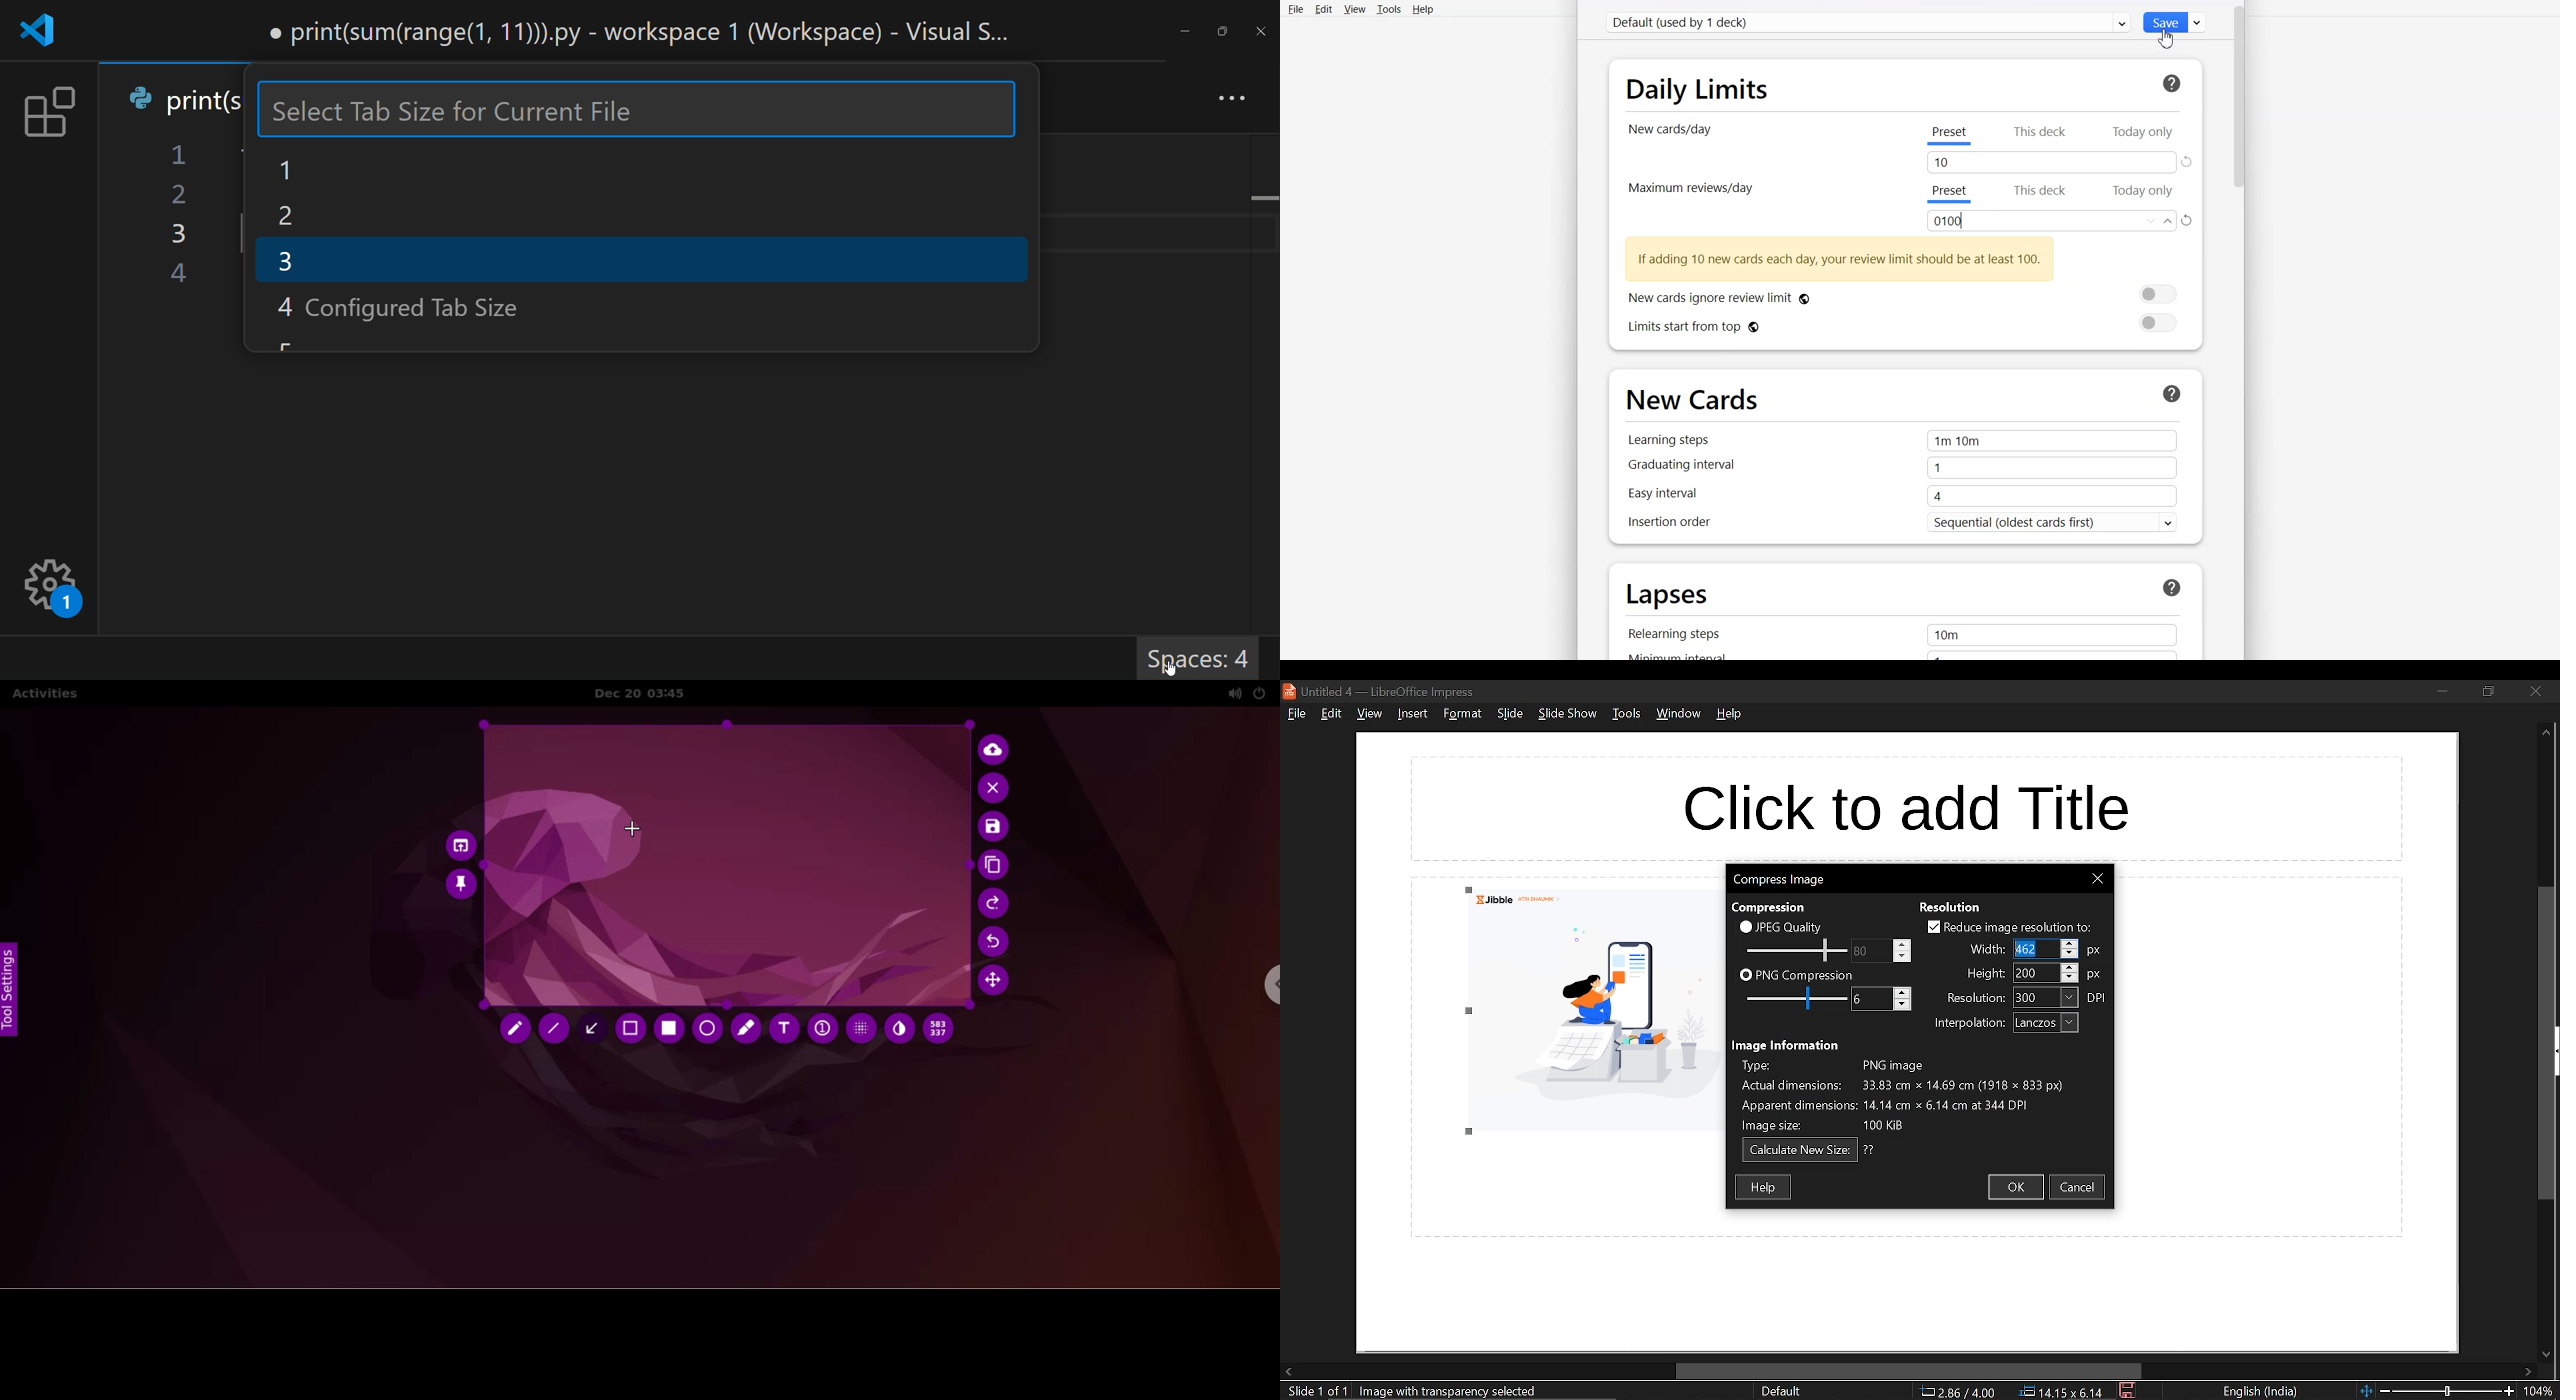 Image resolution: width=2576 pixels, height=1400 pixels. What do you see at coordinates (2188, 163) in the screenshot?
I see `Refresh` at bounding box center [2188, 163].